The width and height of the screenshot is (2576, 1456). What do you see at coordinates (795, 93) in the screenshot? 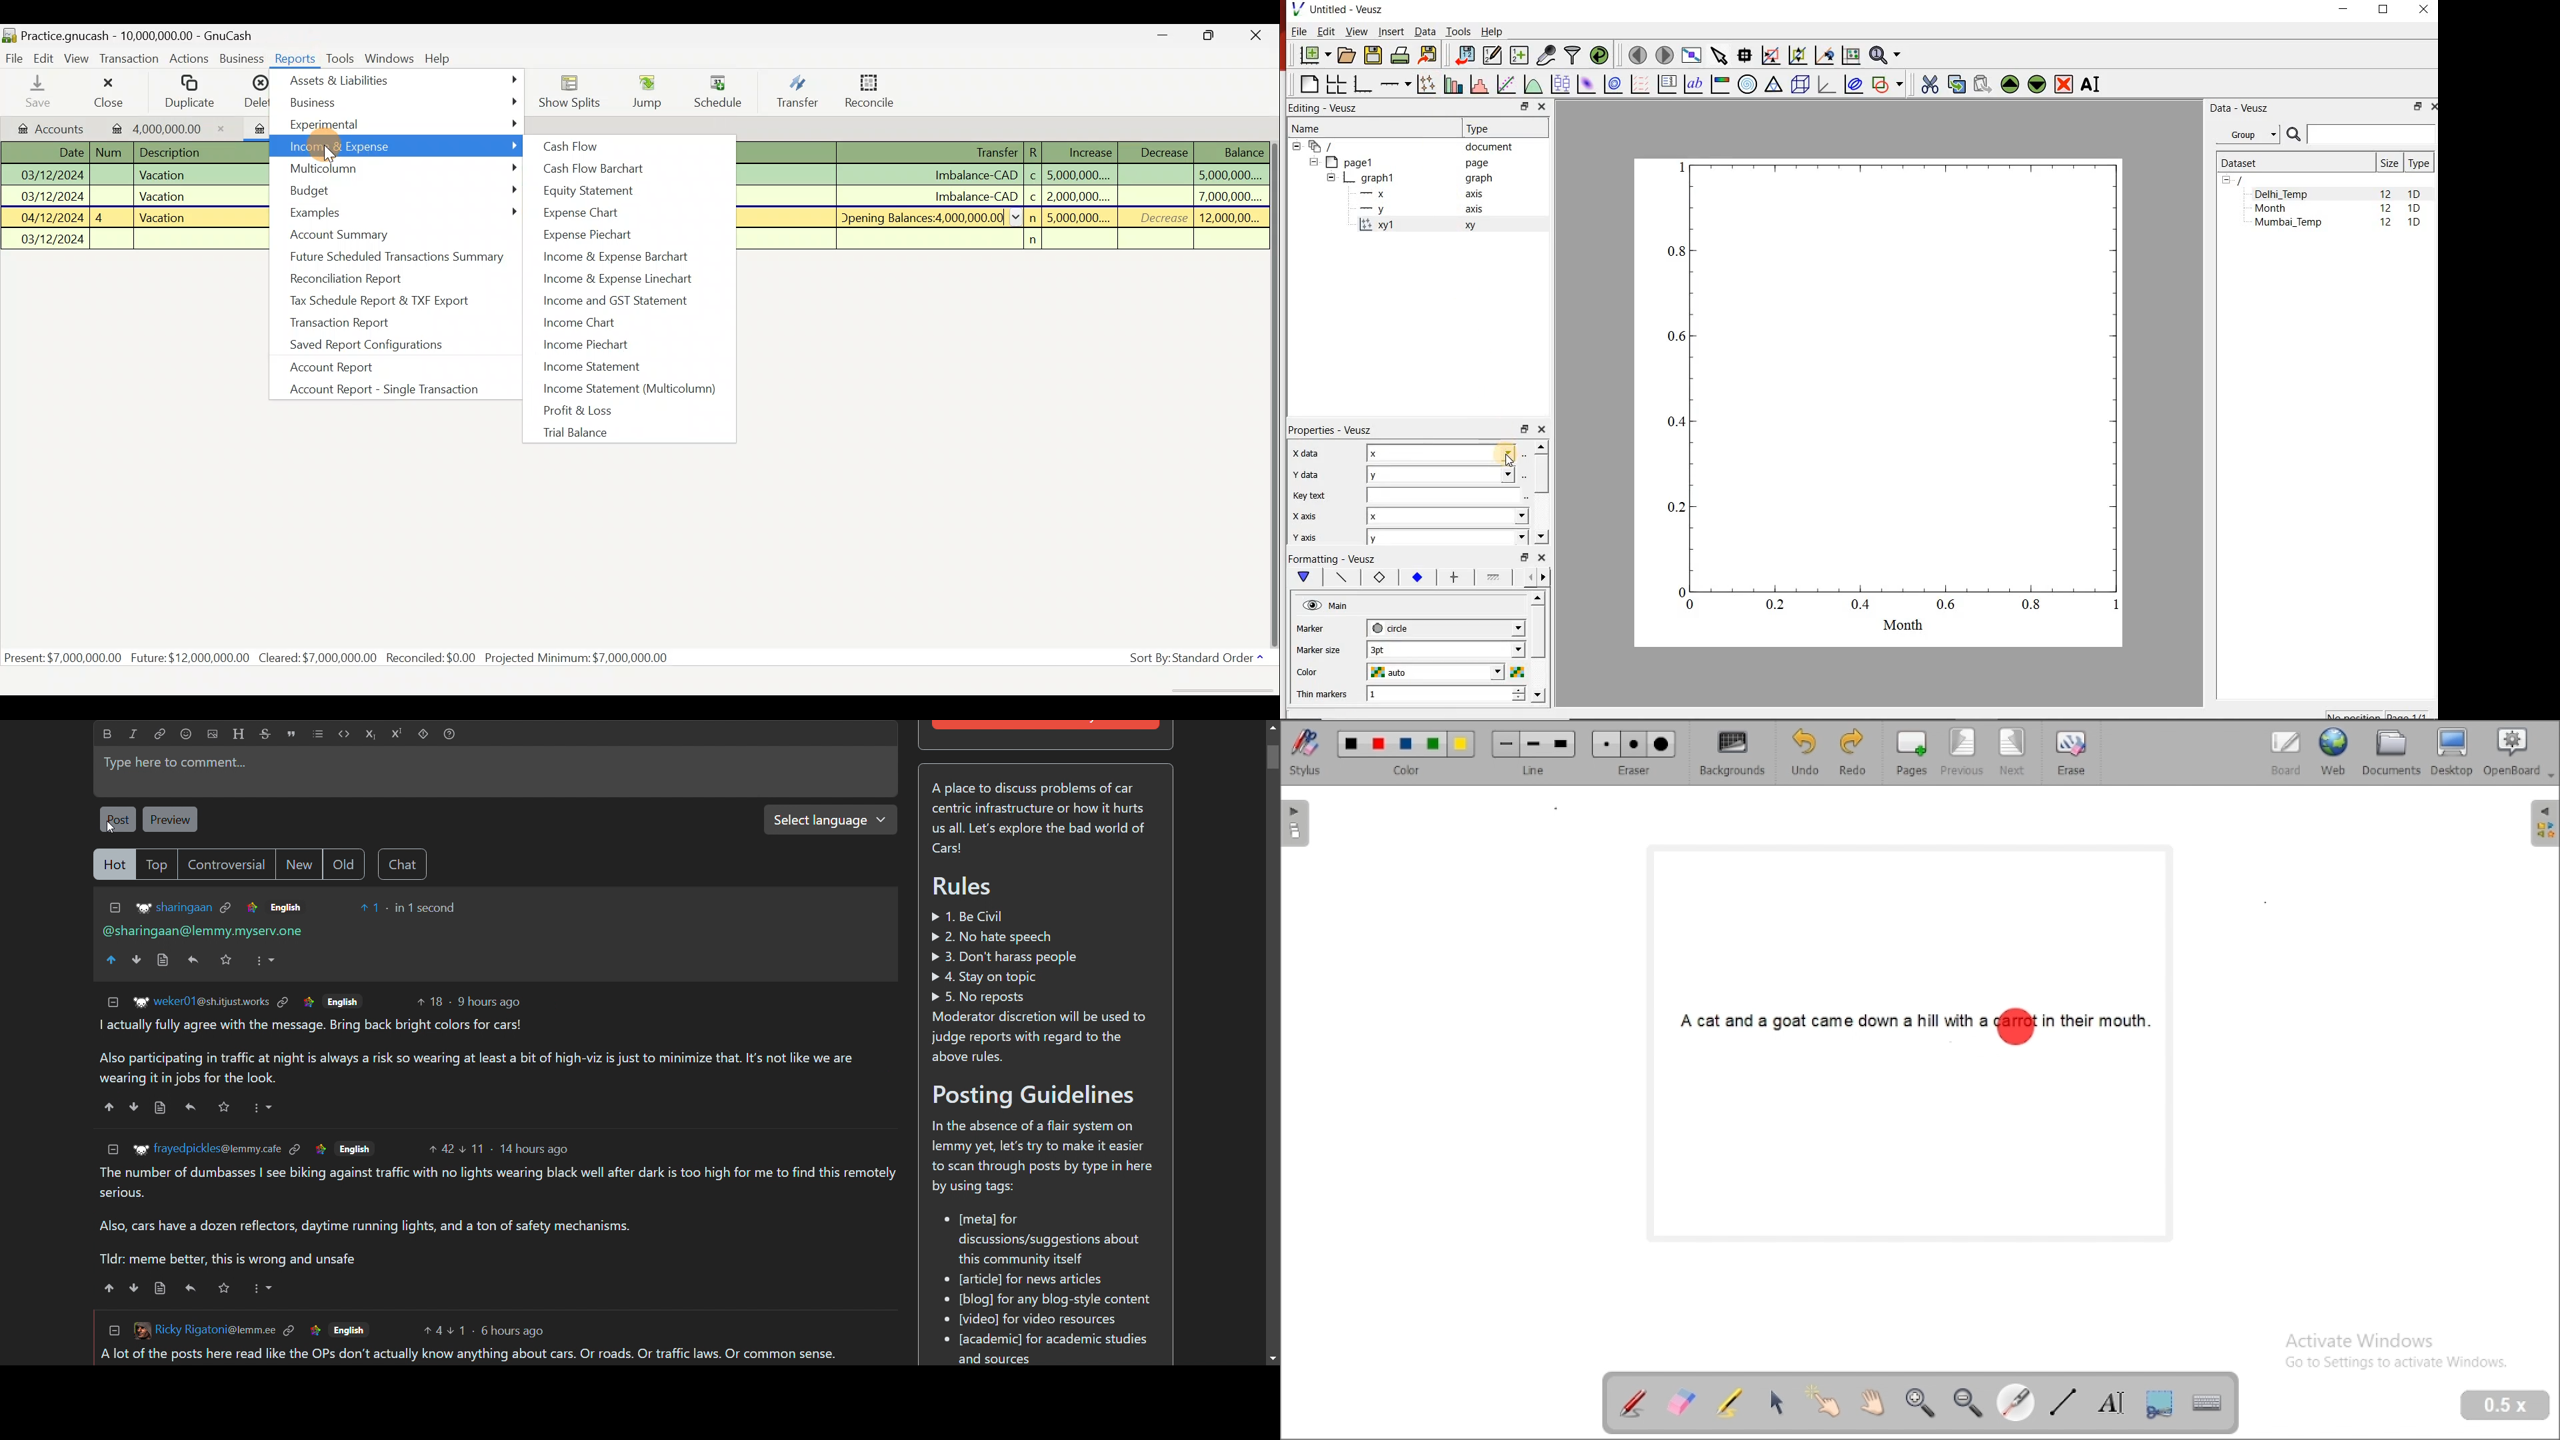
I see `Transfer` at bounding box center [795, 93].